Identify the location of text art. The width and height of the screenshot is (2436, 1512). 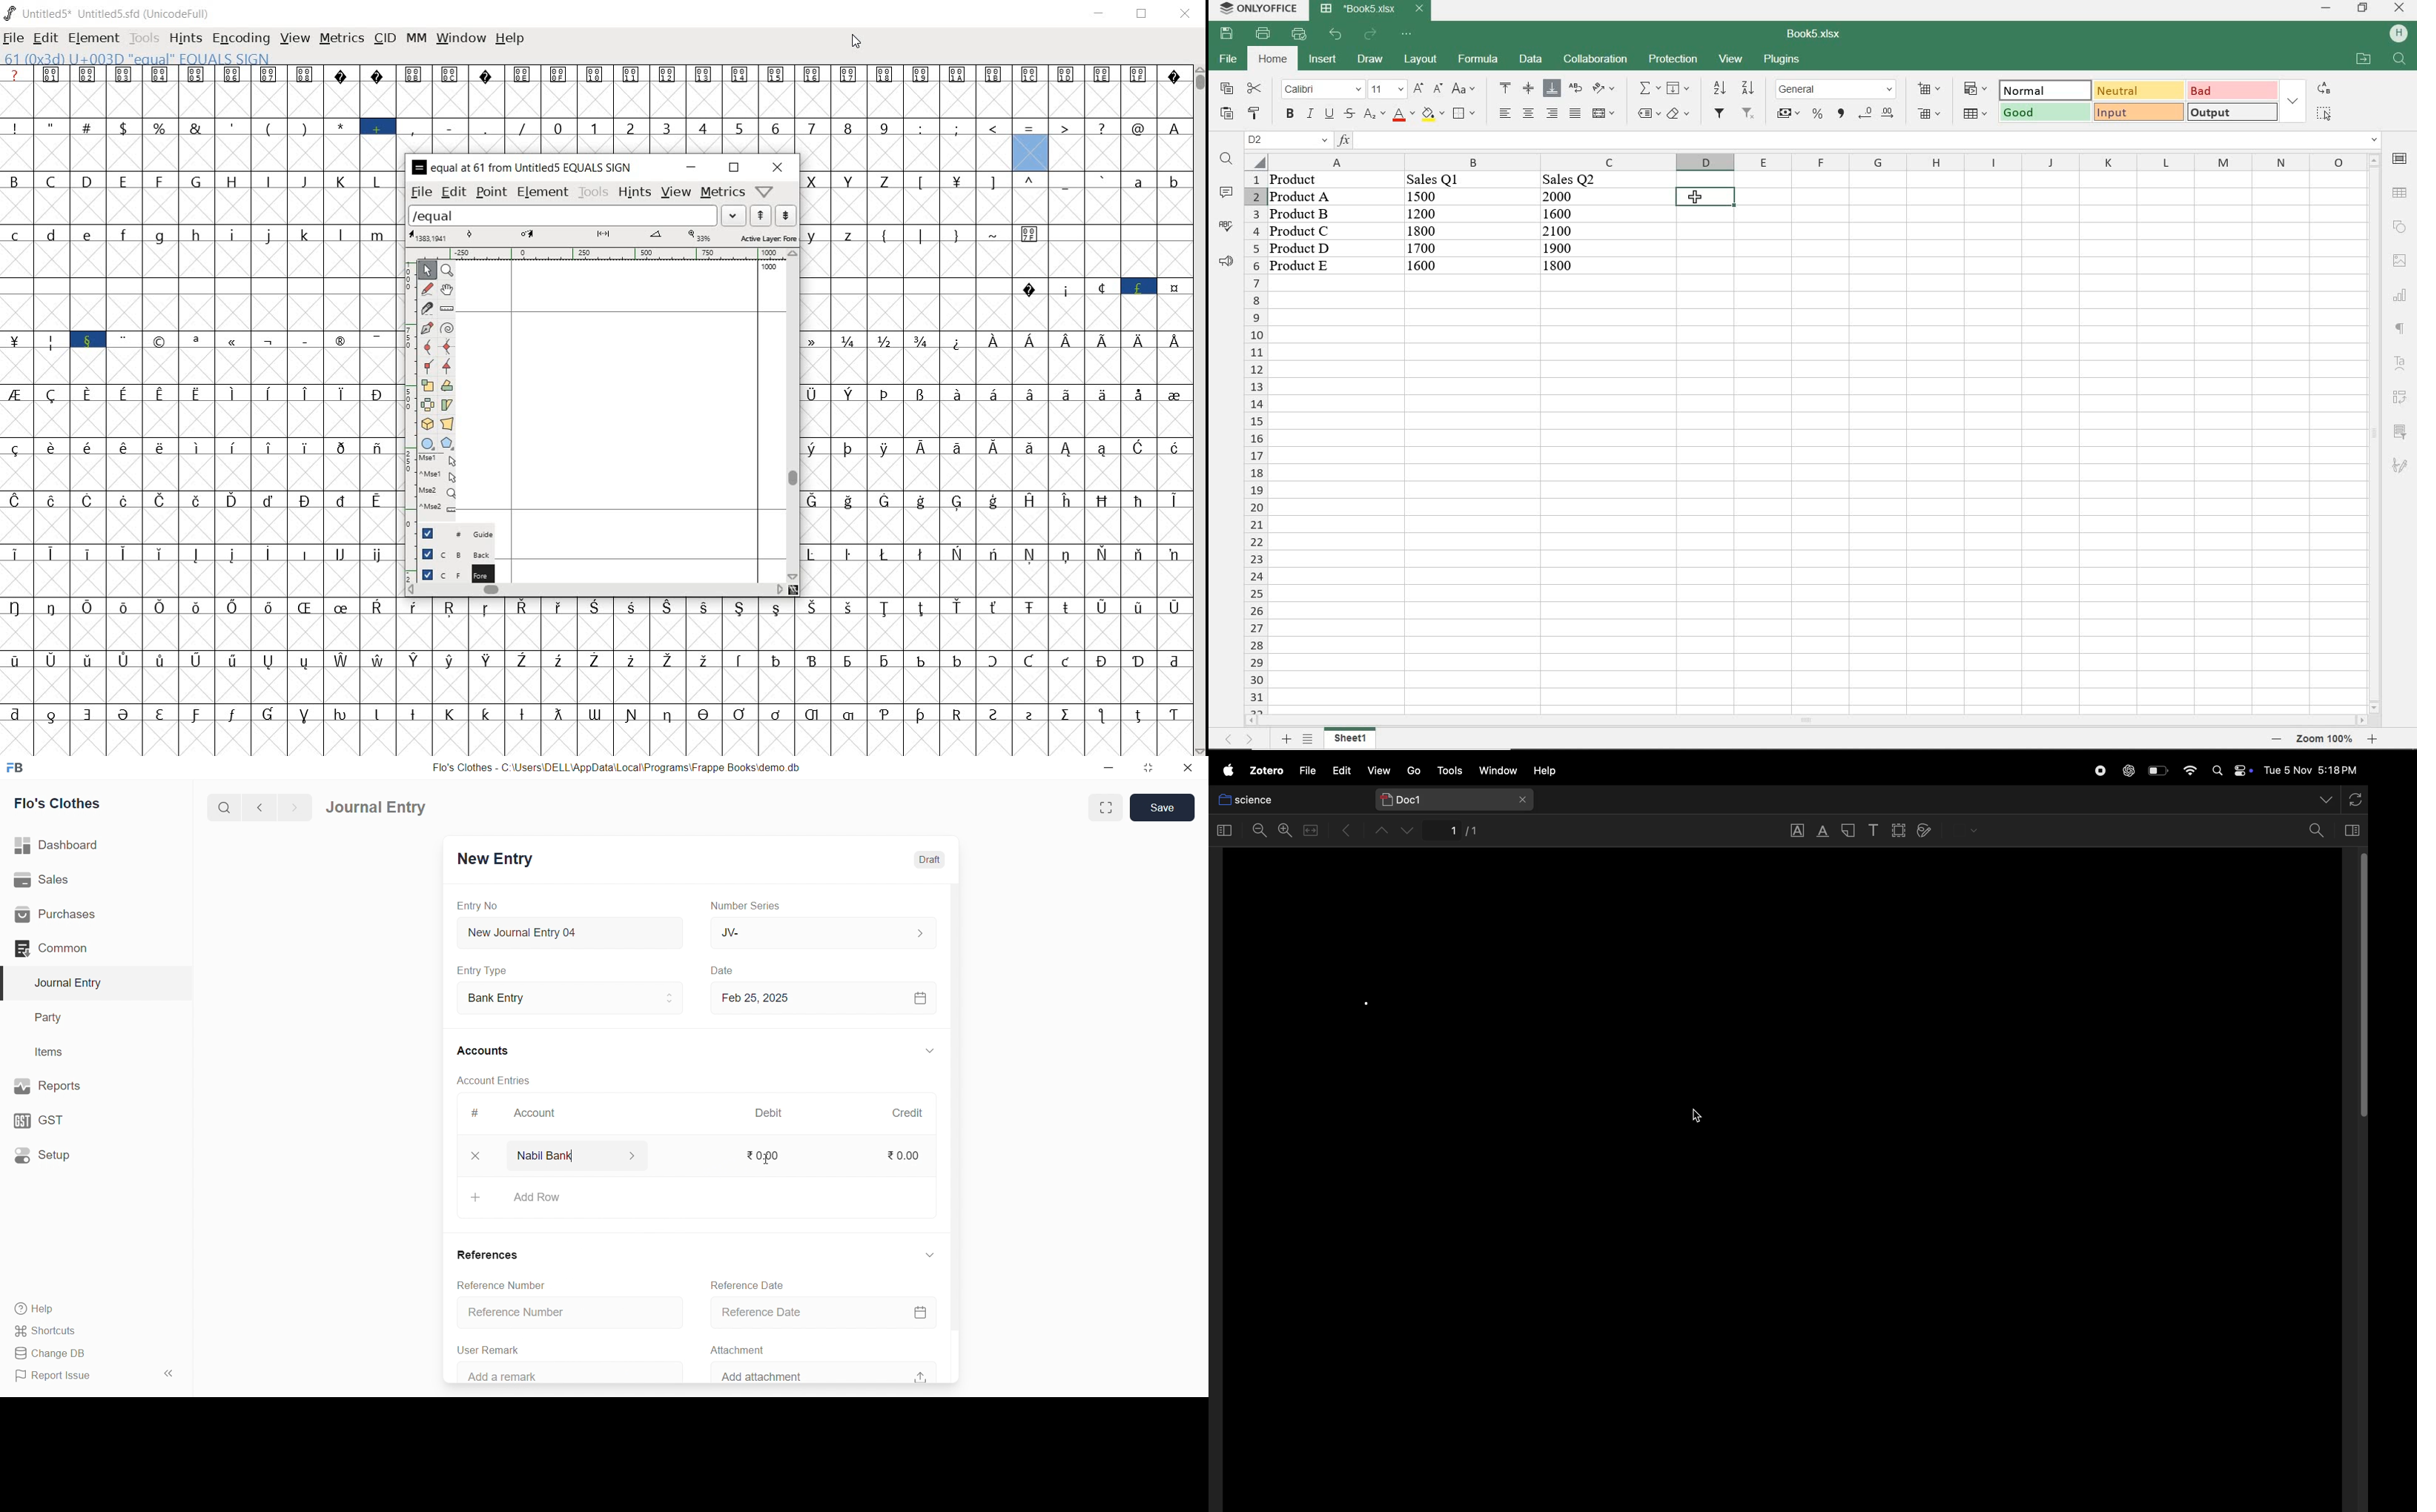
(2401, 363).